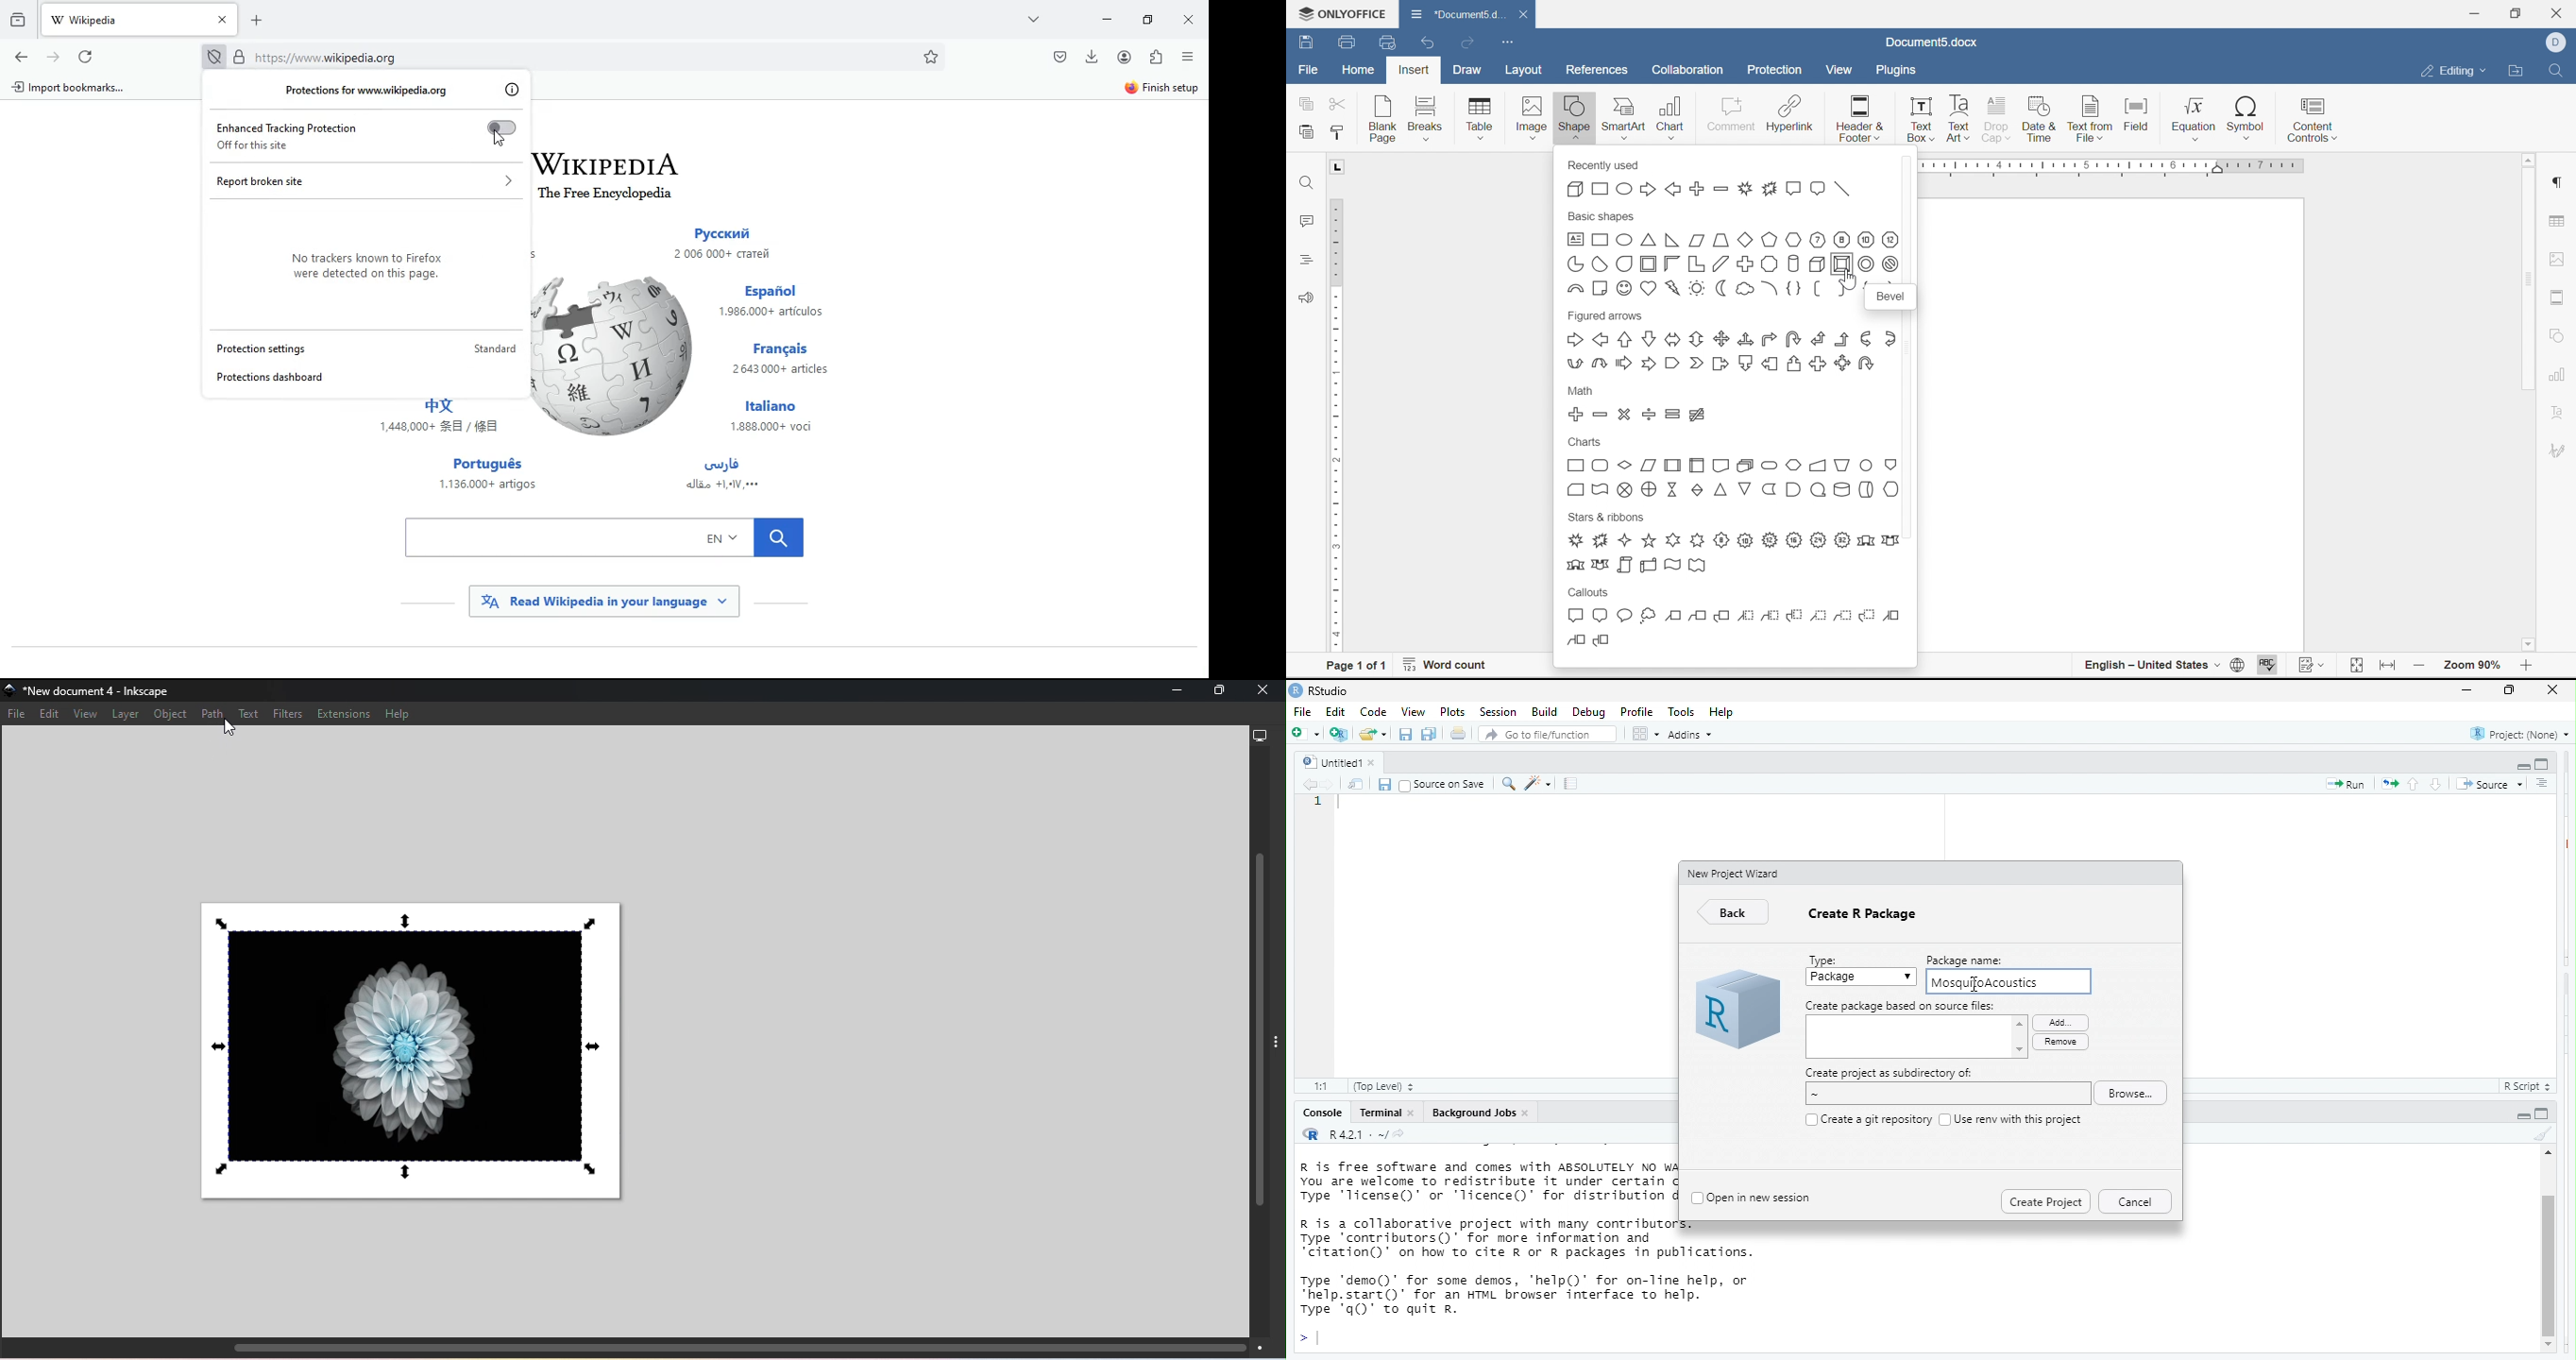 Image resolution: width=2576 pixels, height=1372 pixels. Describe the element at coordinates (1353, 667) in the screenshot. I see `page 1 of 1` at that location.